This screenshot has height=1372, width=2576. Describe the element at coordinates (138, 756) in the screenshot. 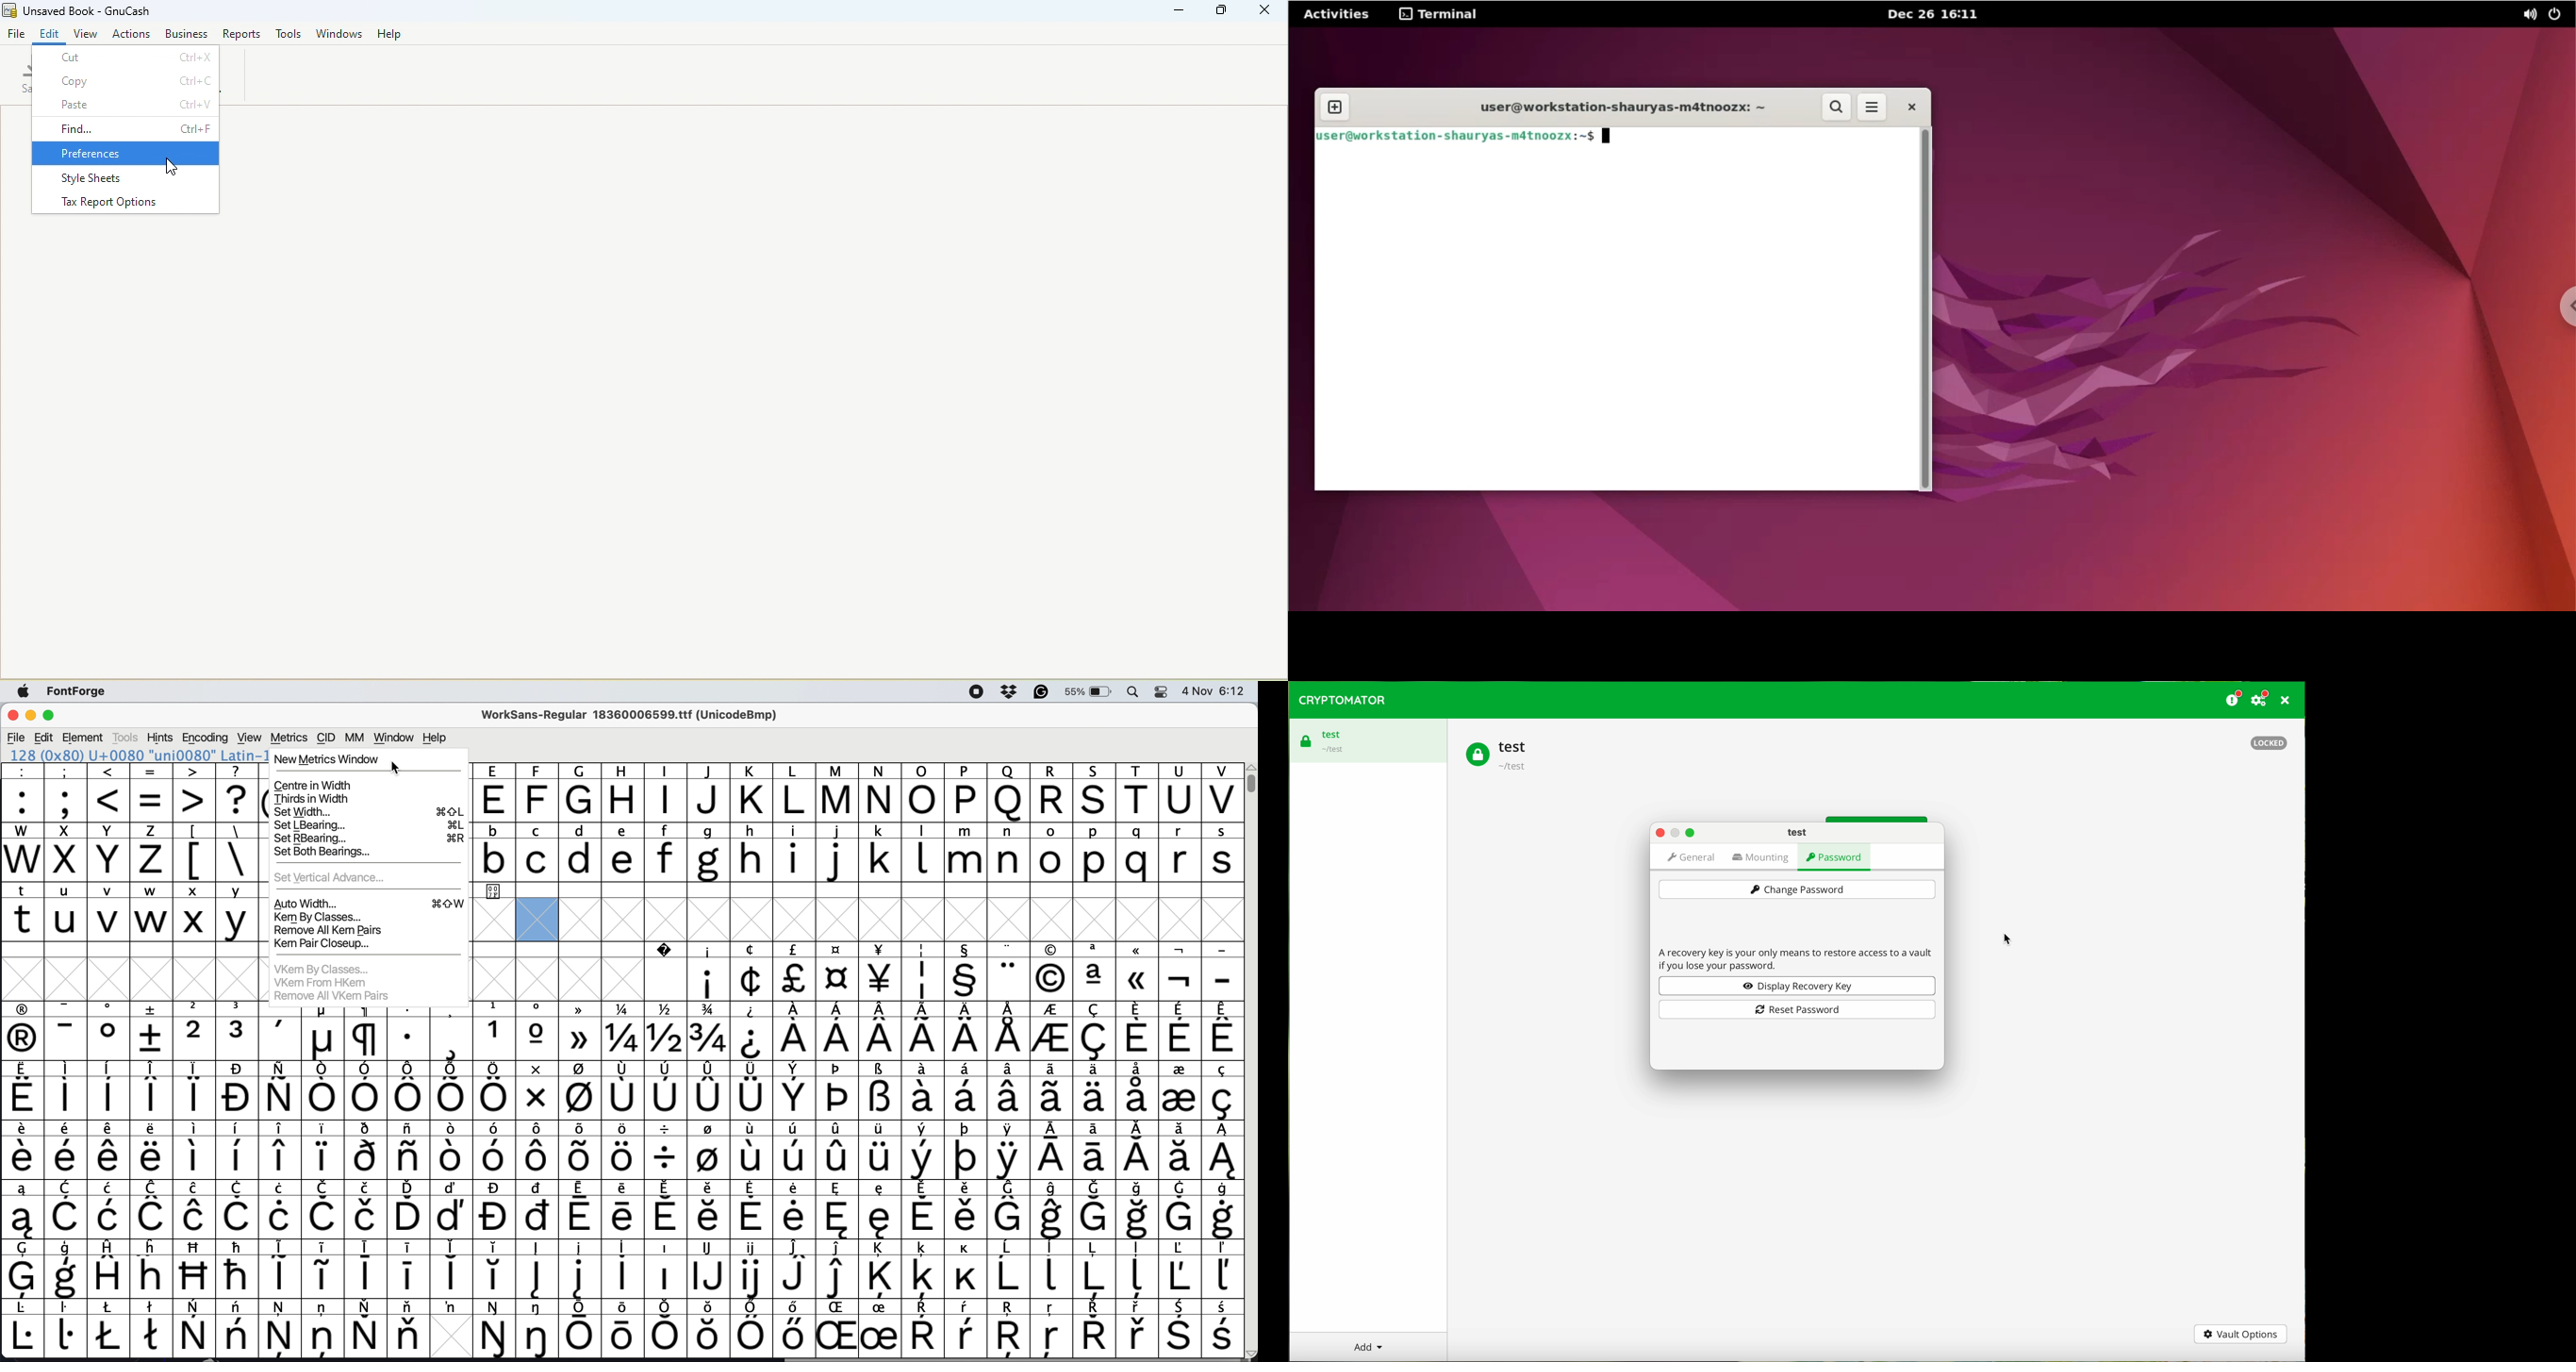

I see `128 (Ox80) U+0080 'uni0Os80” Latin-1` at that location.